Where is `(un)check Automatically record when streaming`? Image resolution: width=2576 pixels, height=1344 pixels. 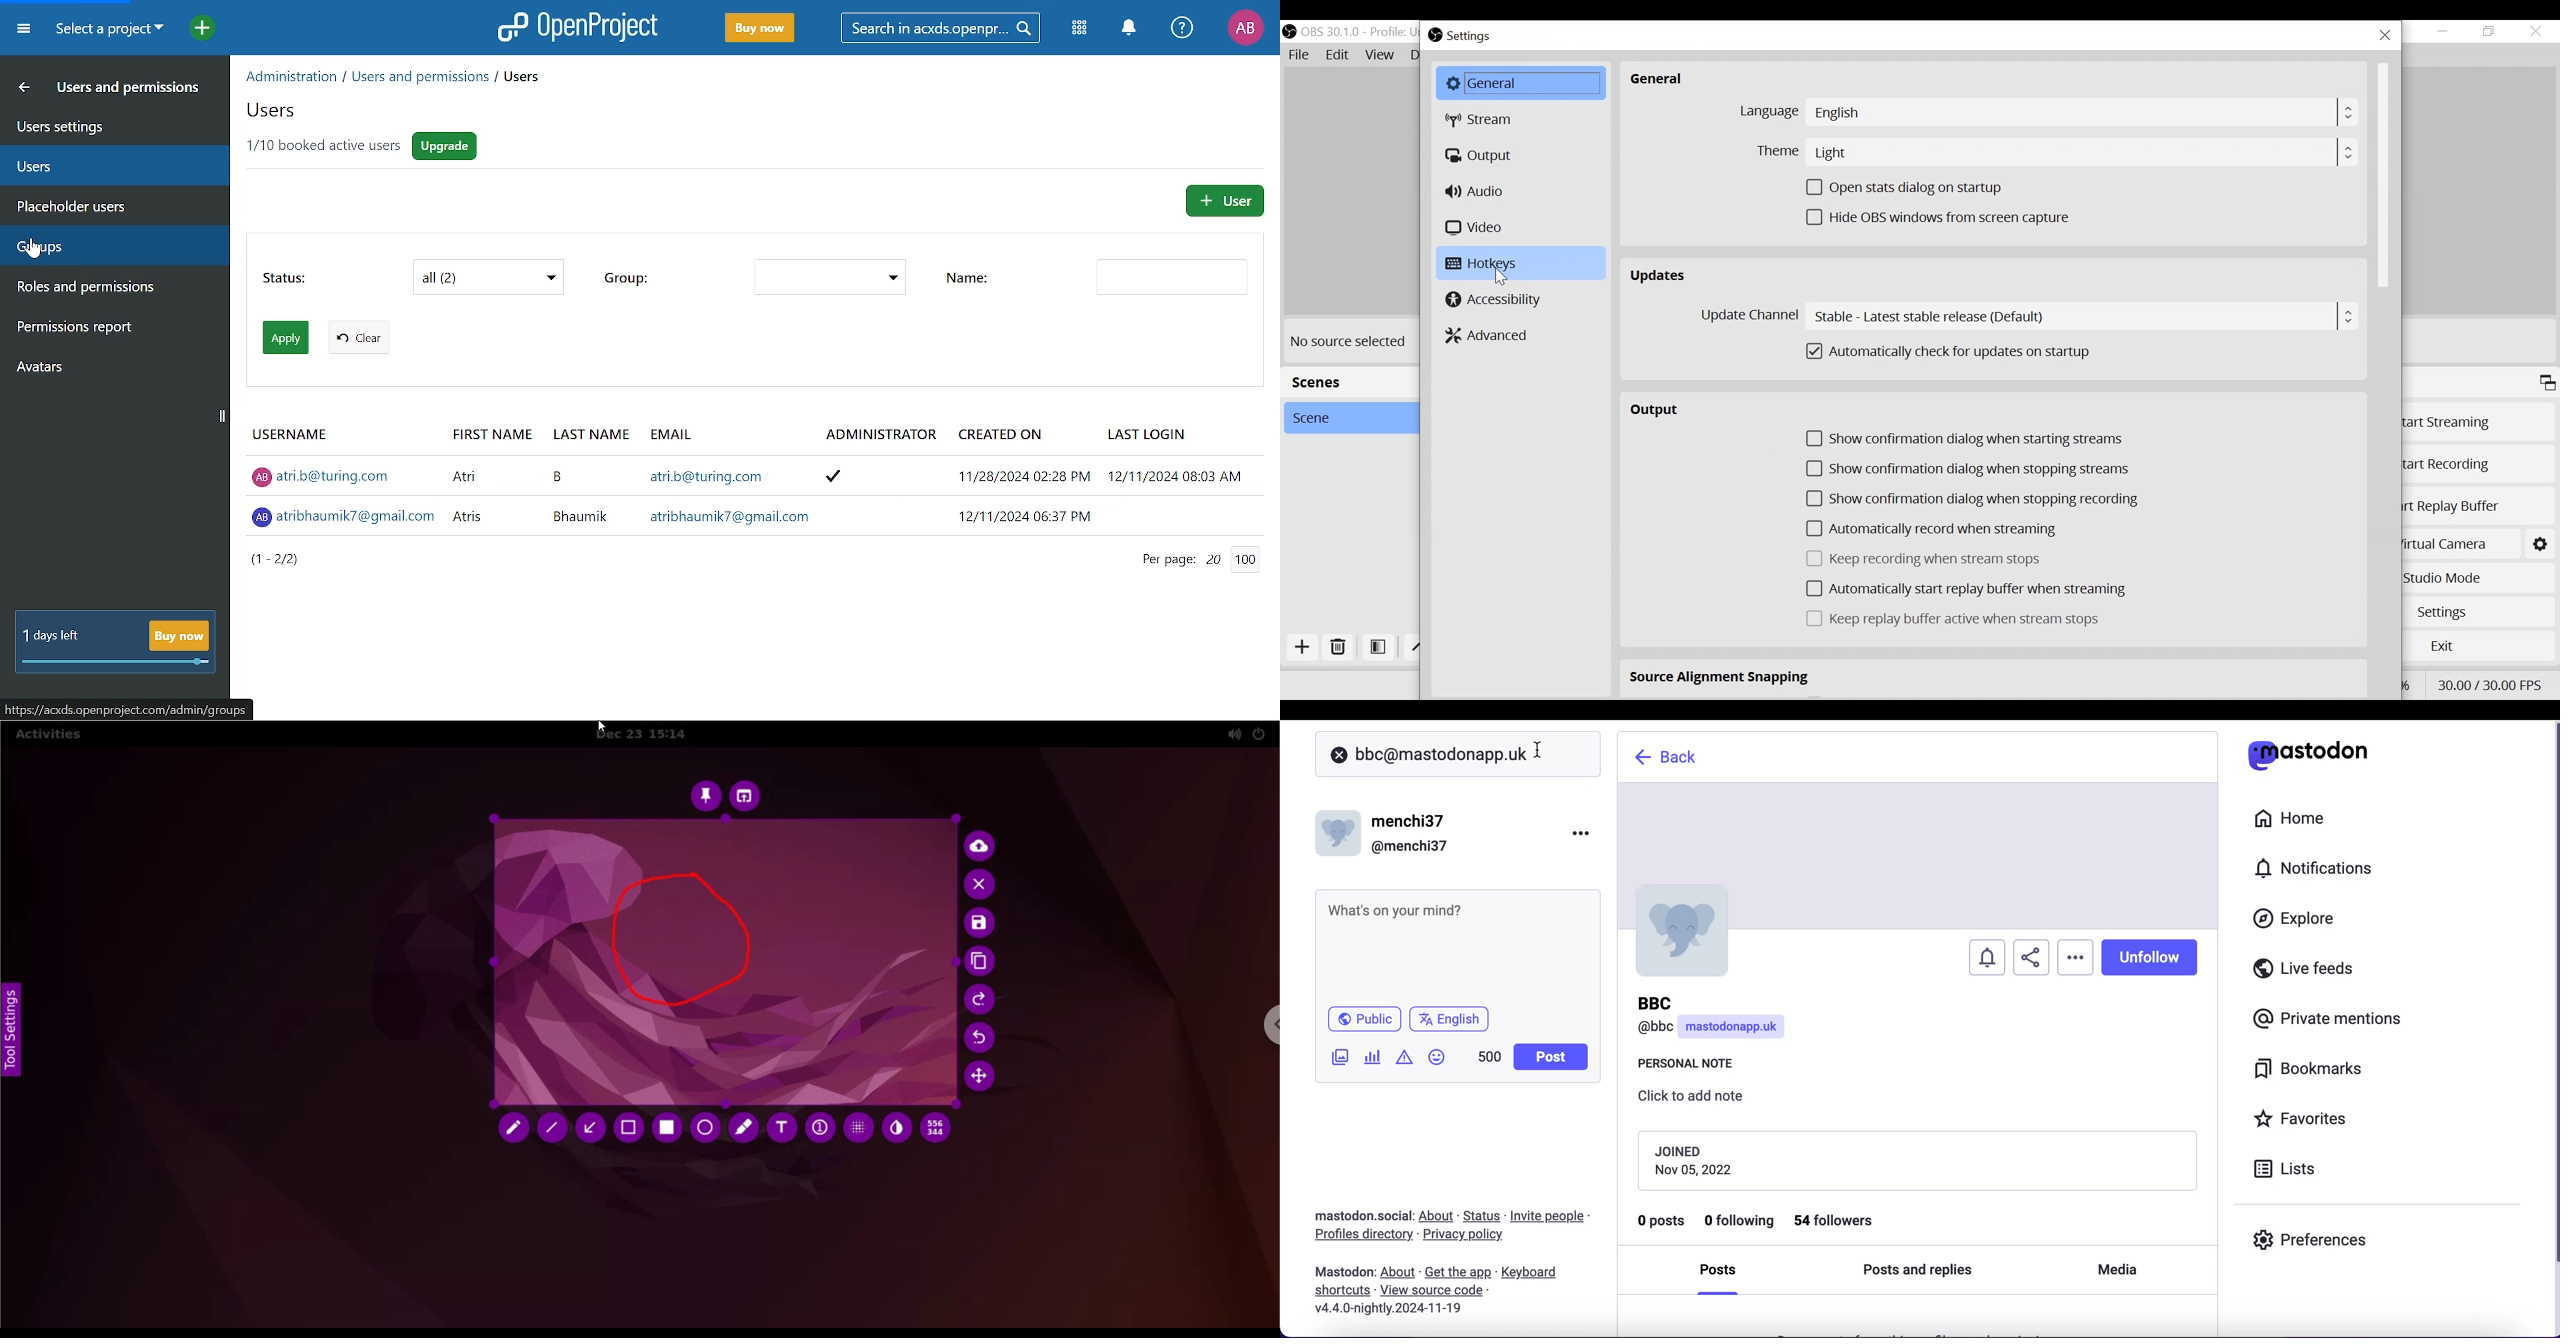
(un)check Automatically record when streaming is located at coordinates (1941, 529).